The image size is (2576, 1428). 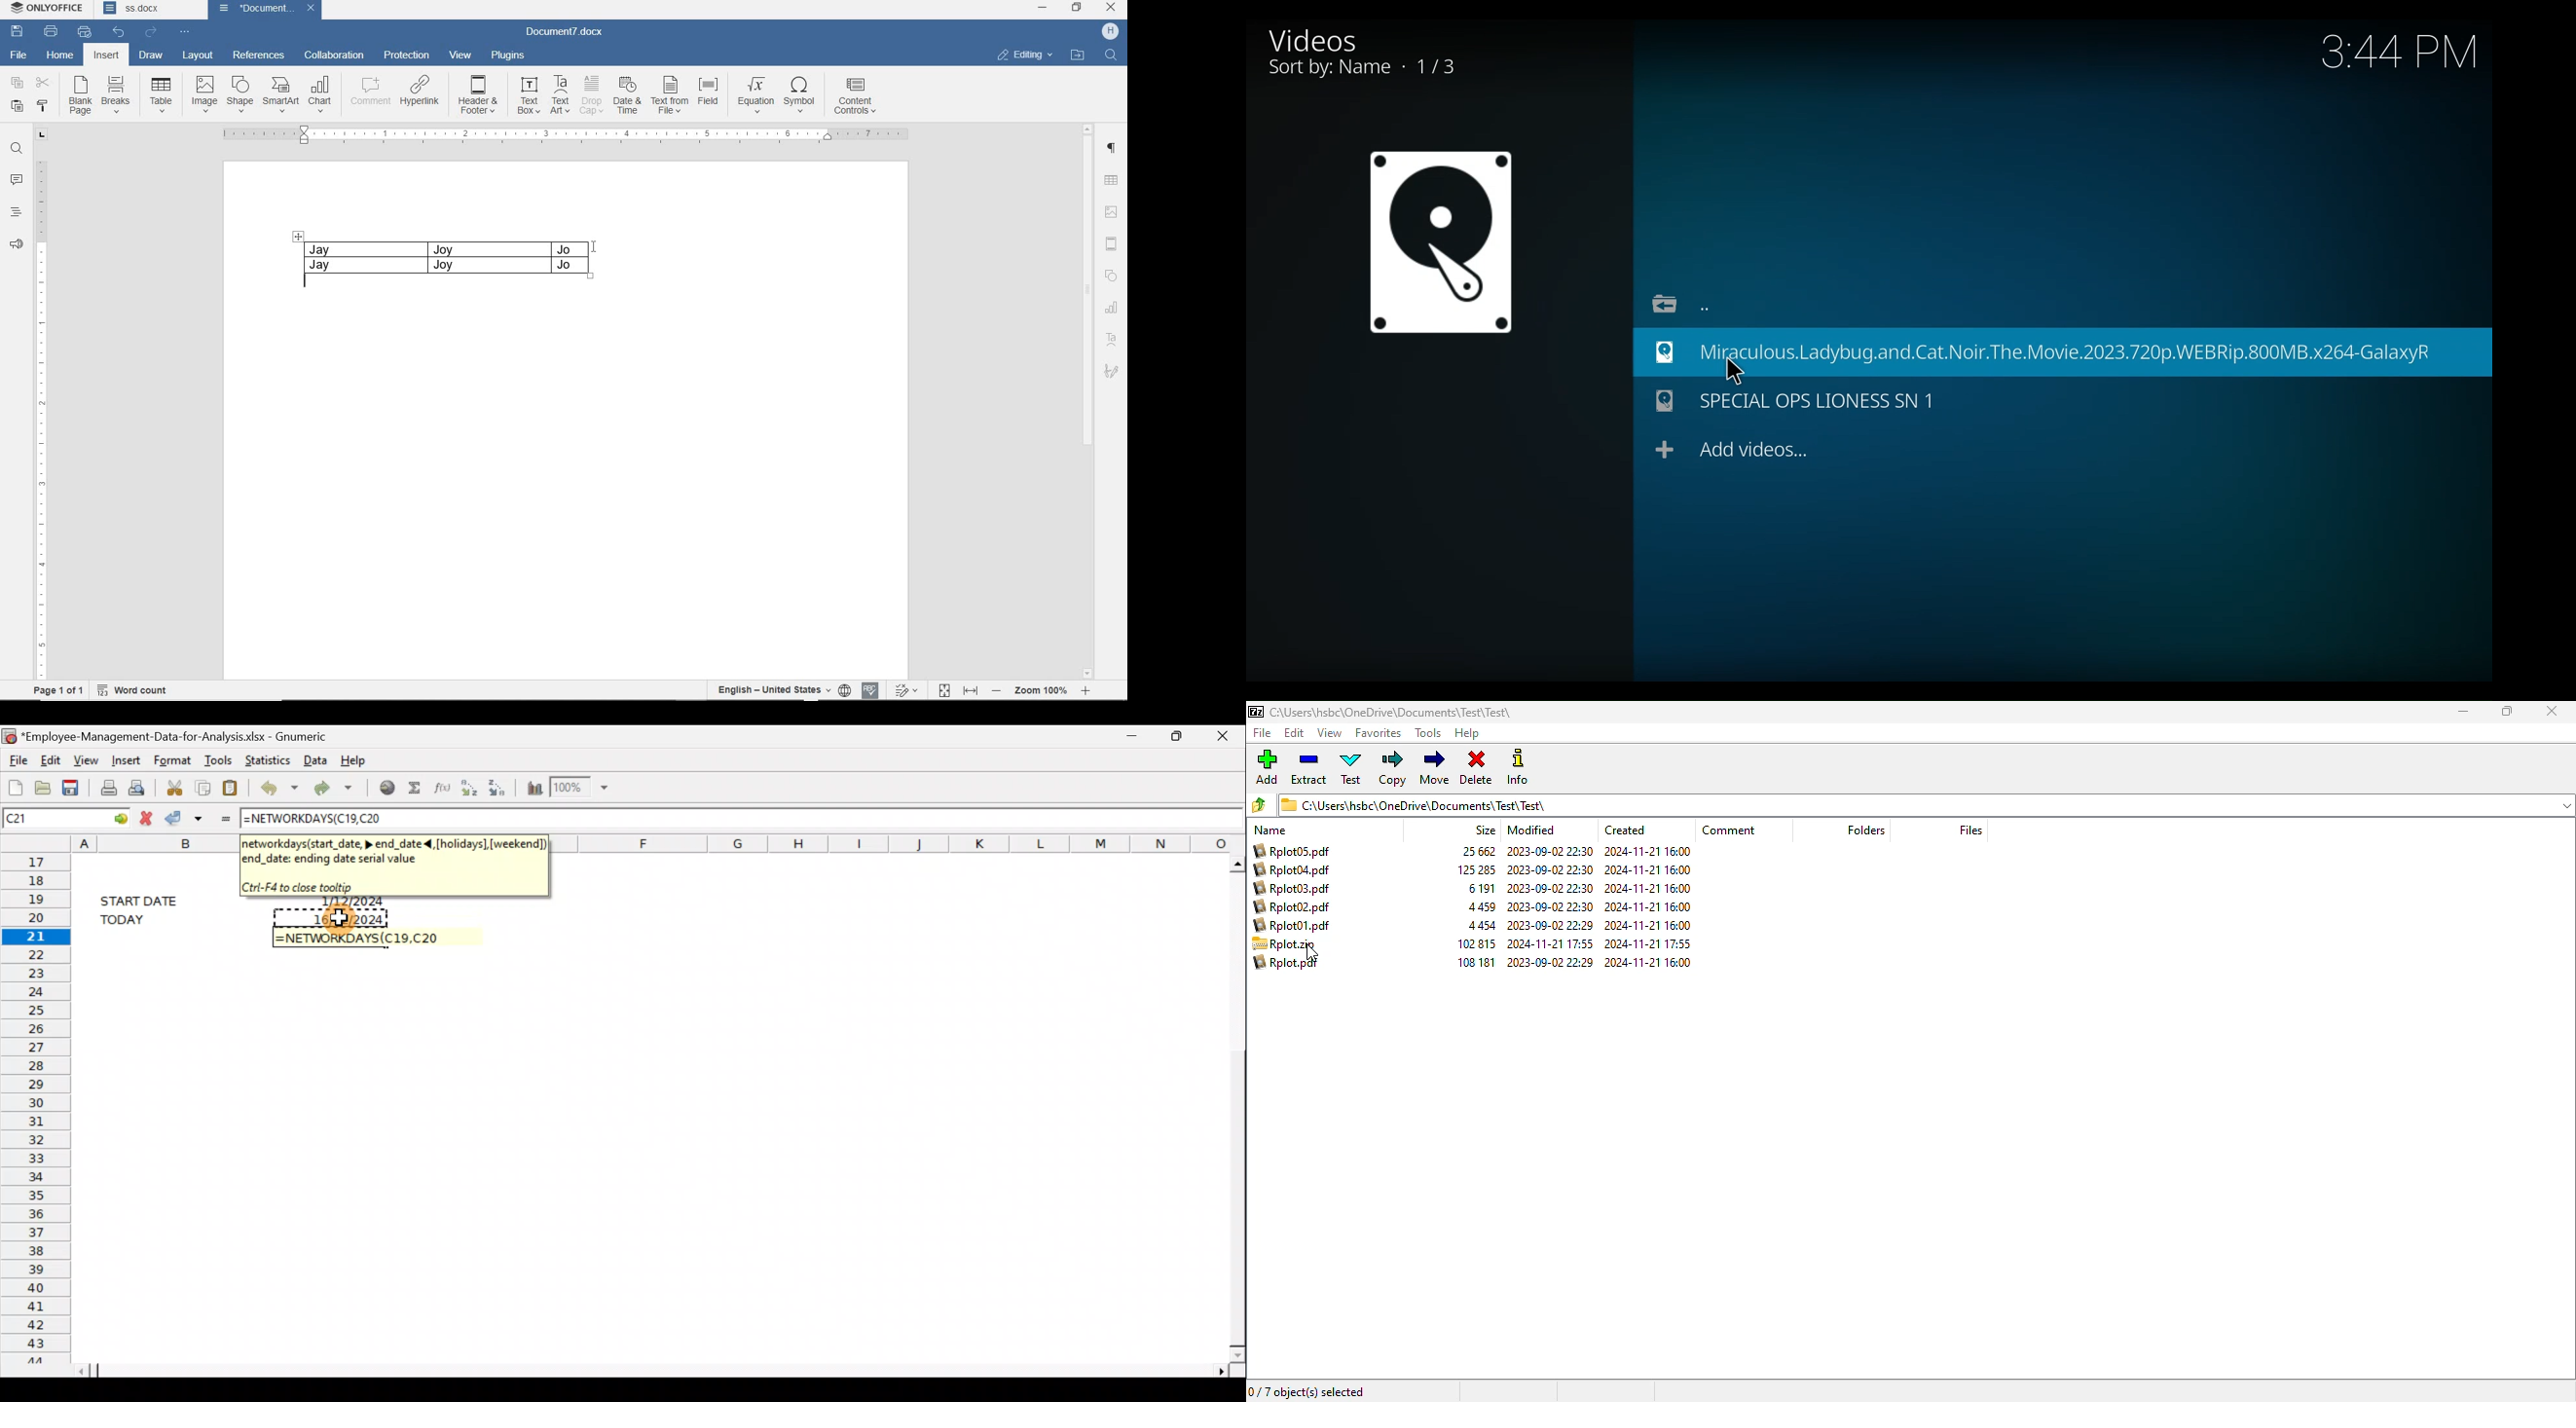 I want to click on Rplot.zip, so click(x=1284, y=944).